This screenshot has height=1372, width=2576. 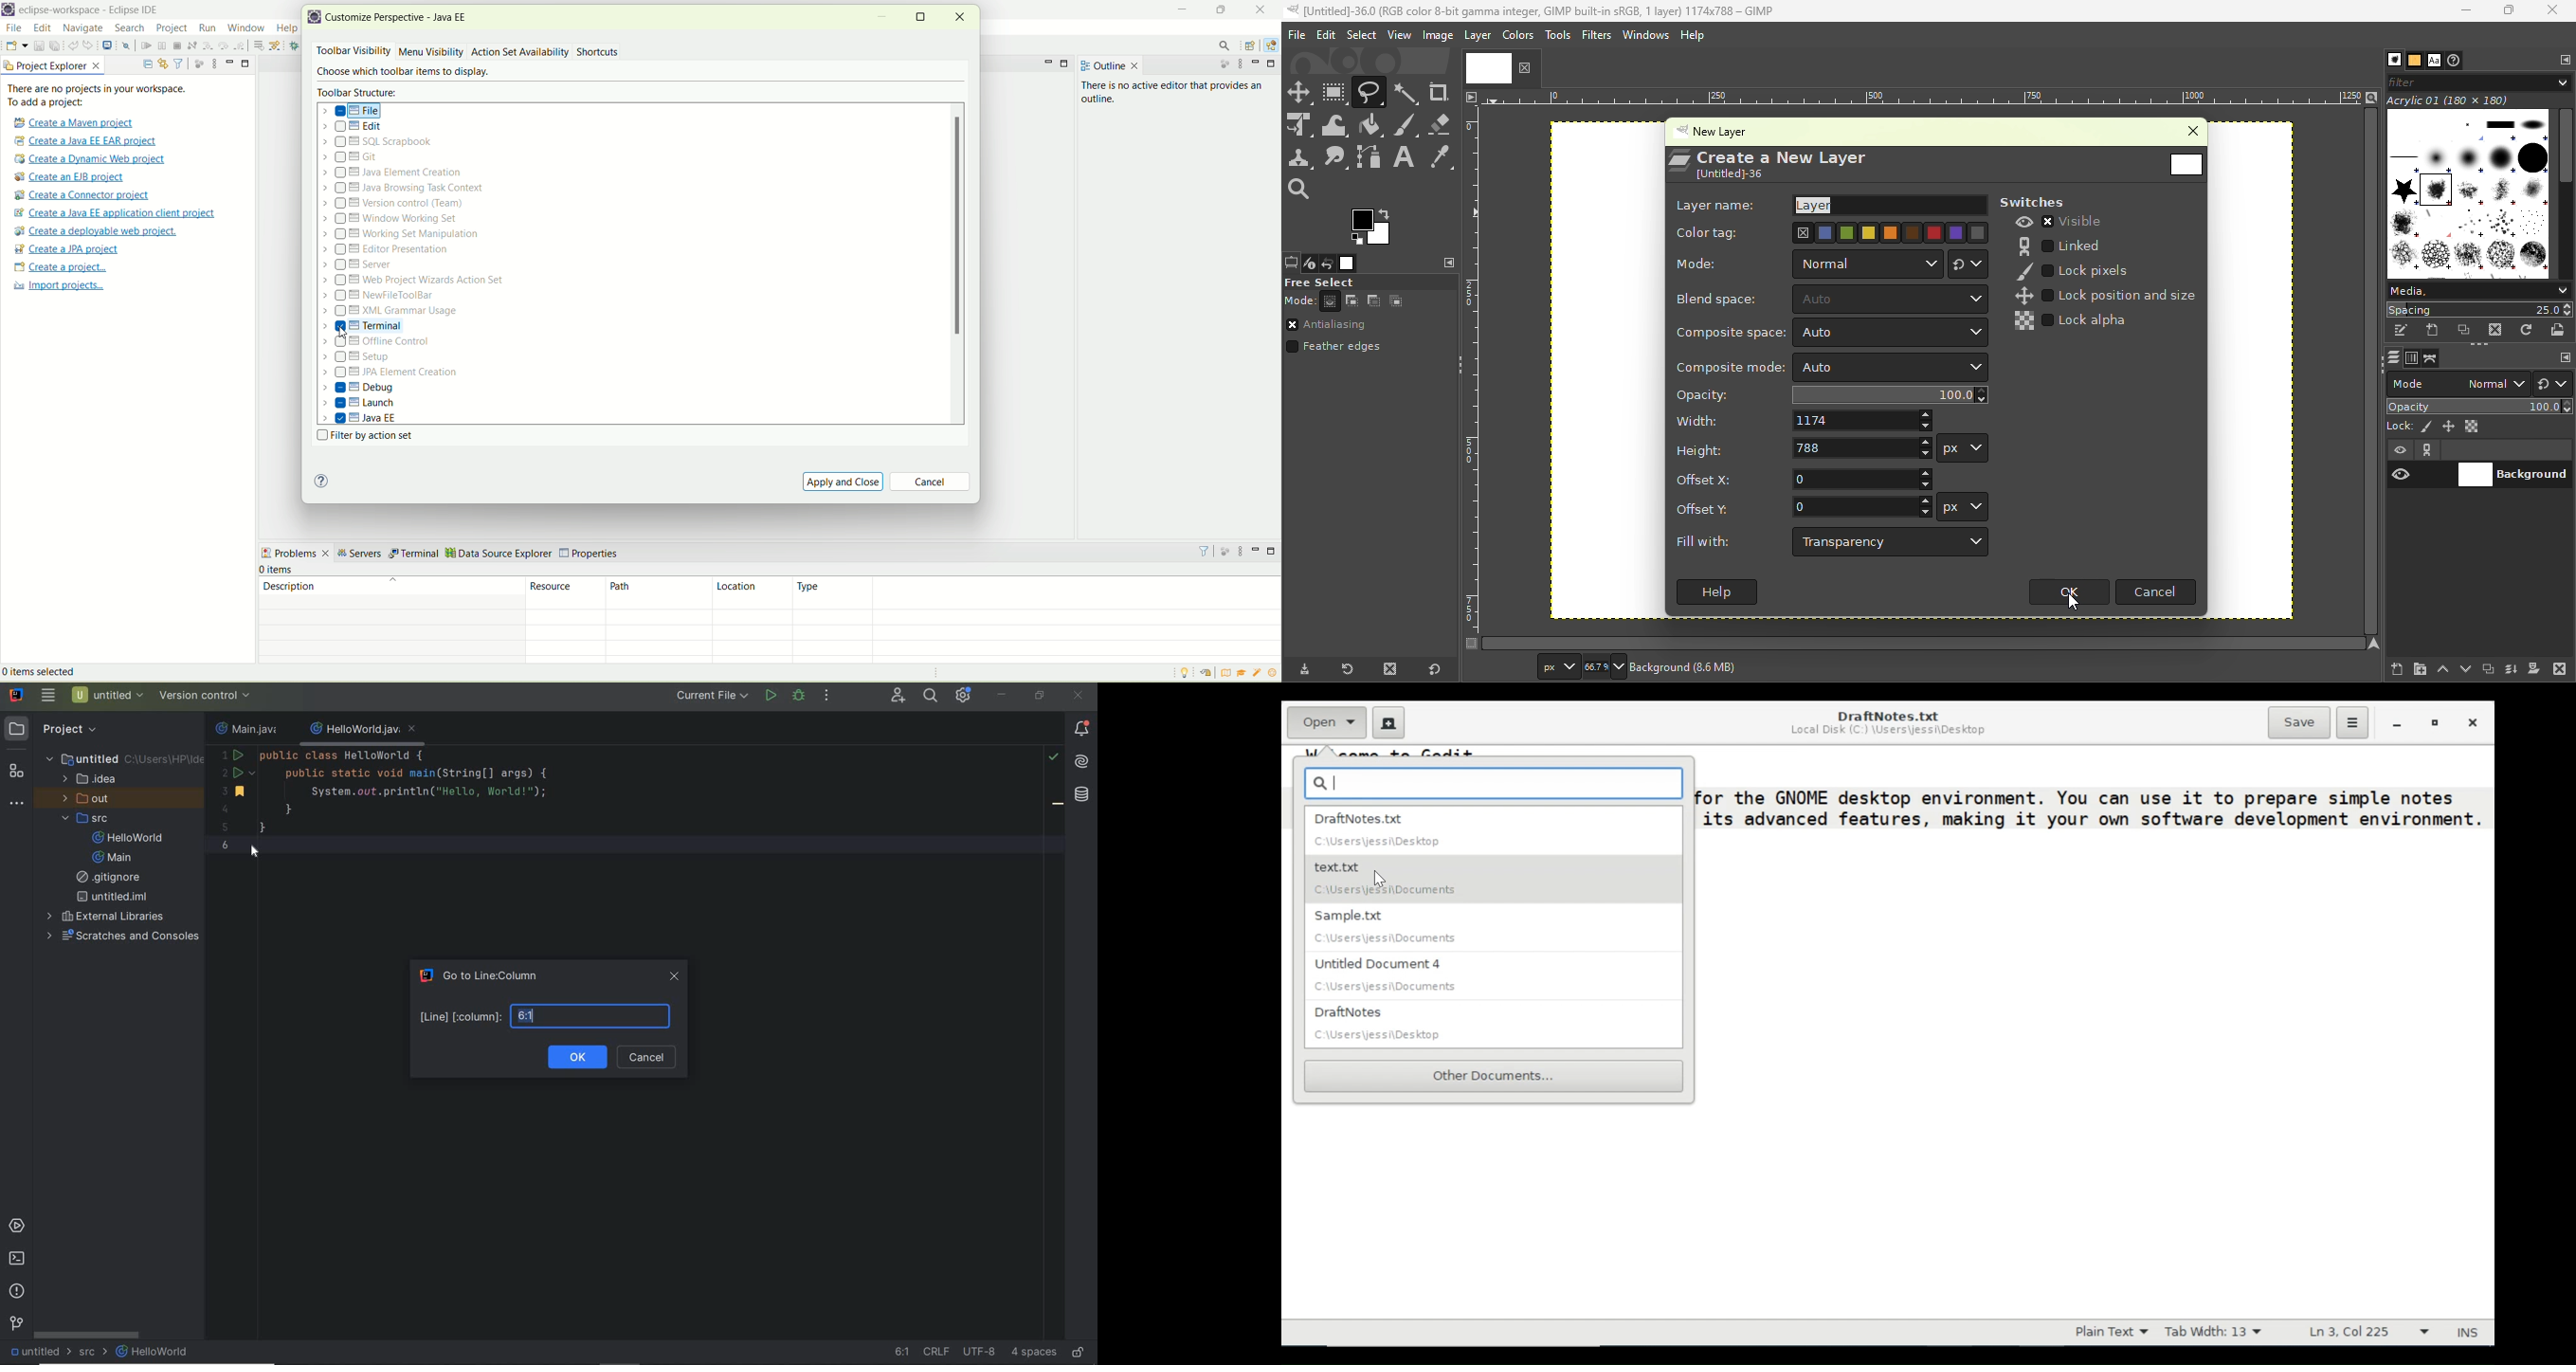 I want to click on Enter document name, so click(x=1494, y=782).